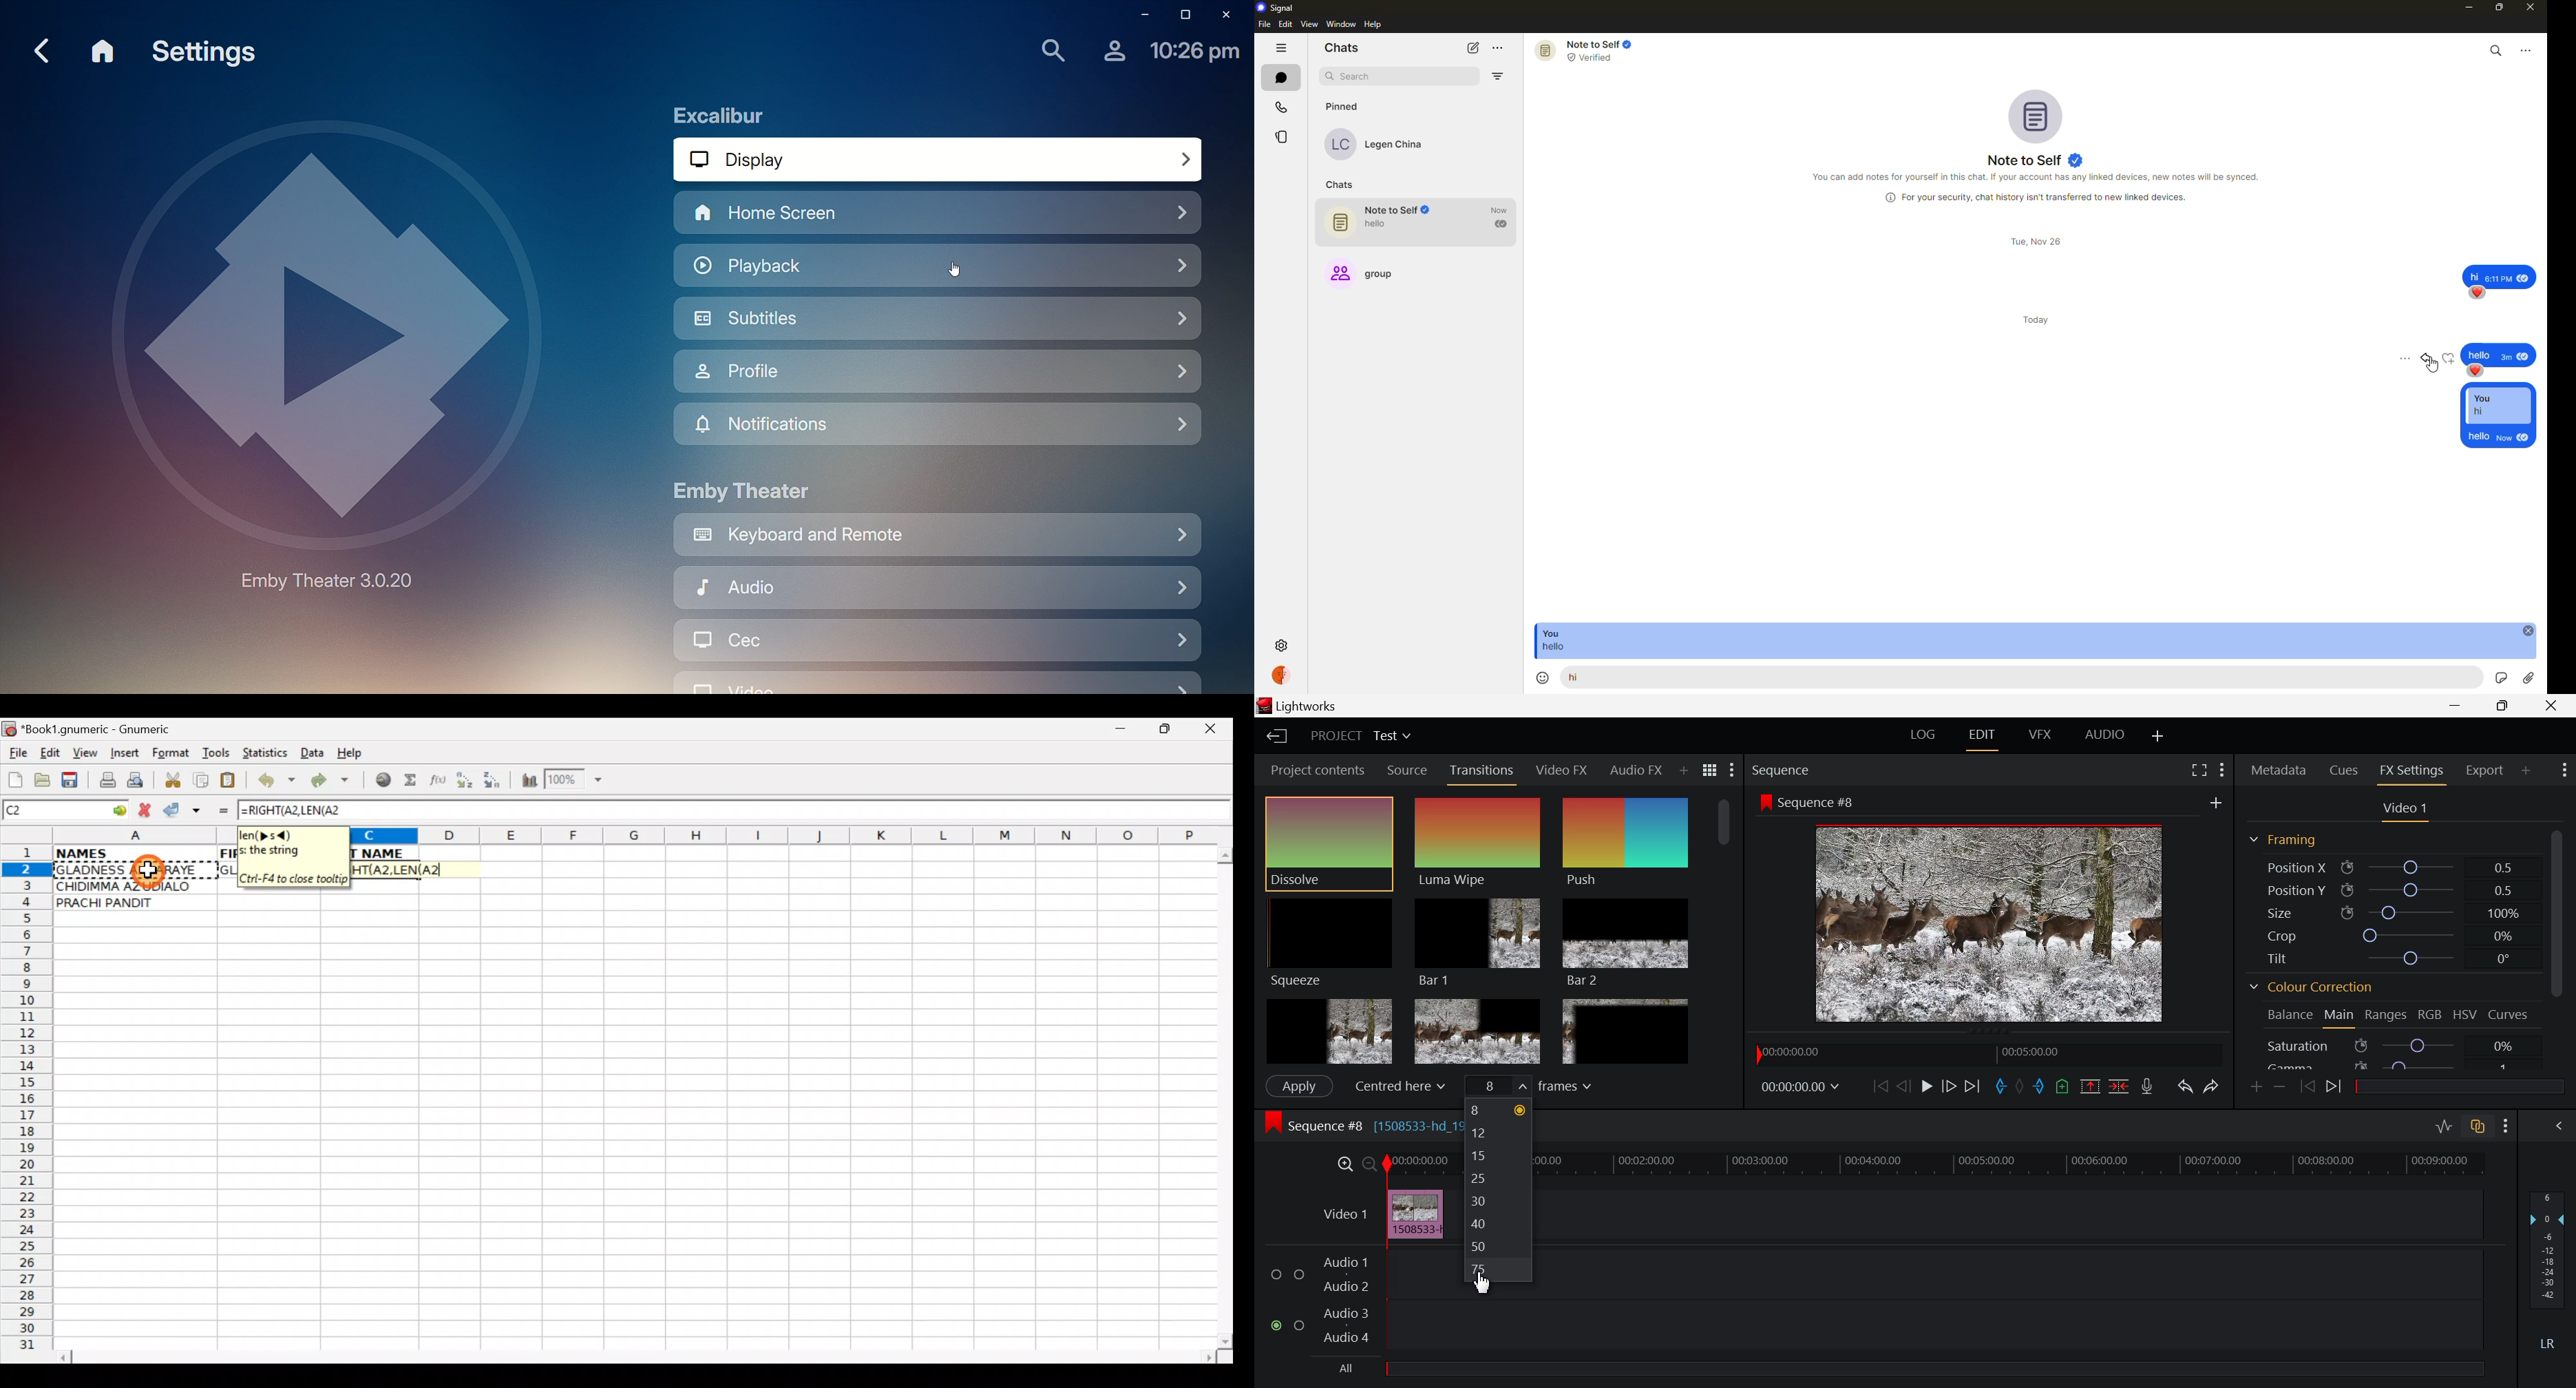 Image resolution: width=2576 pixels, height=1400 pixels. What do you see at coordinates (639, 1139) in the screenshot?
I see `Cells` at bounding box center [639, 1139].